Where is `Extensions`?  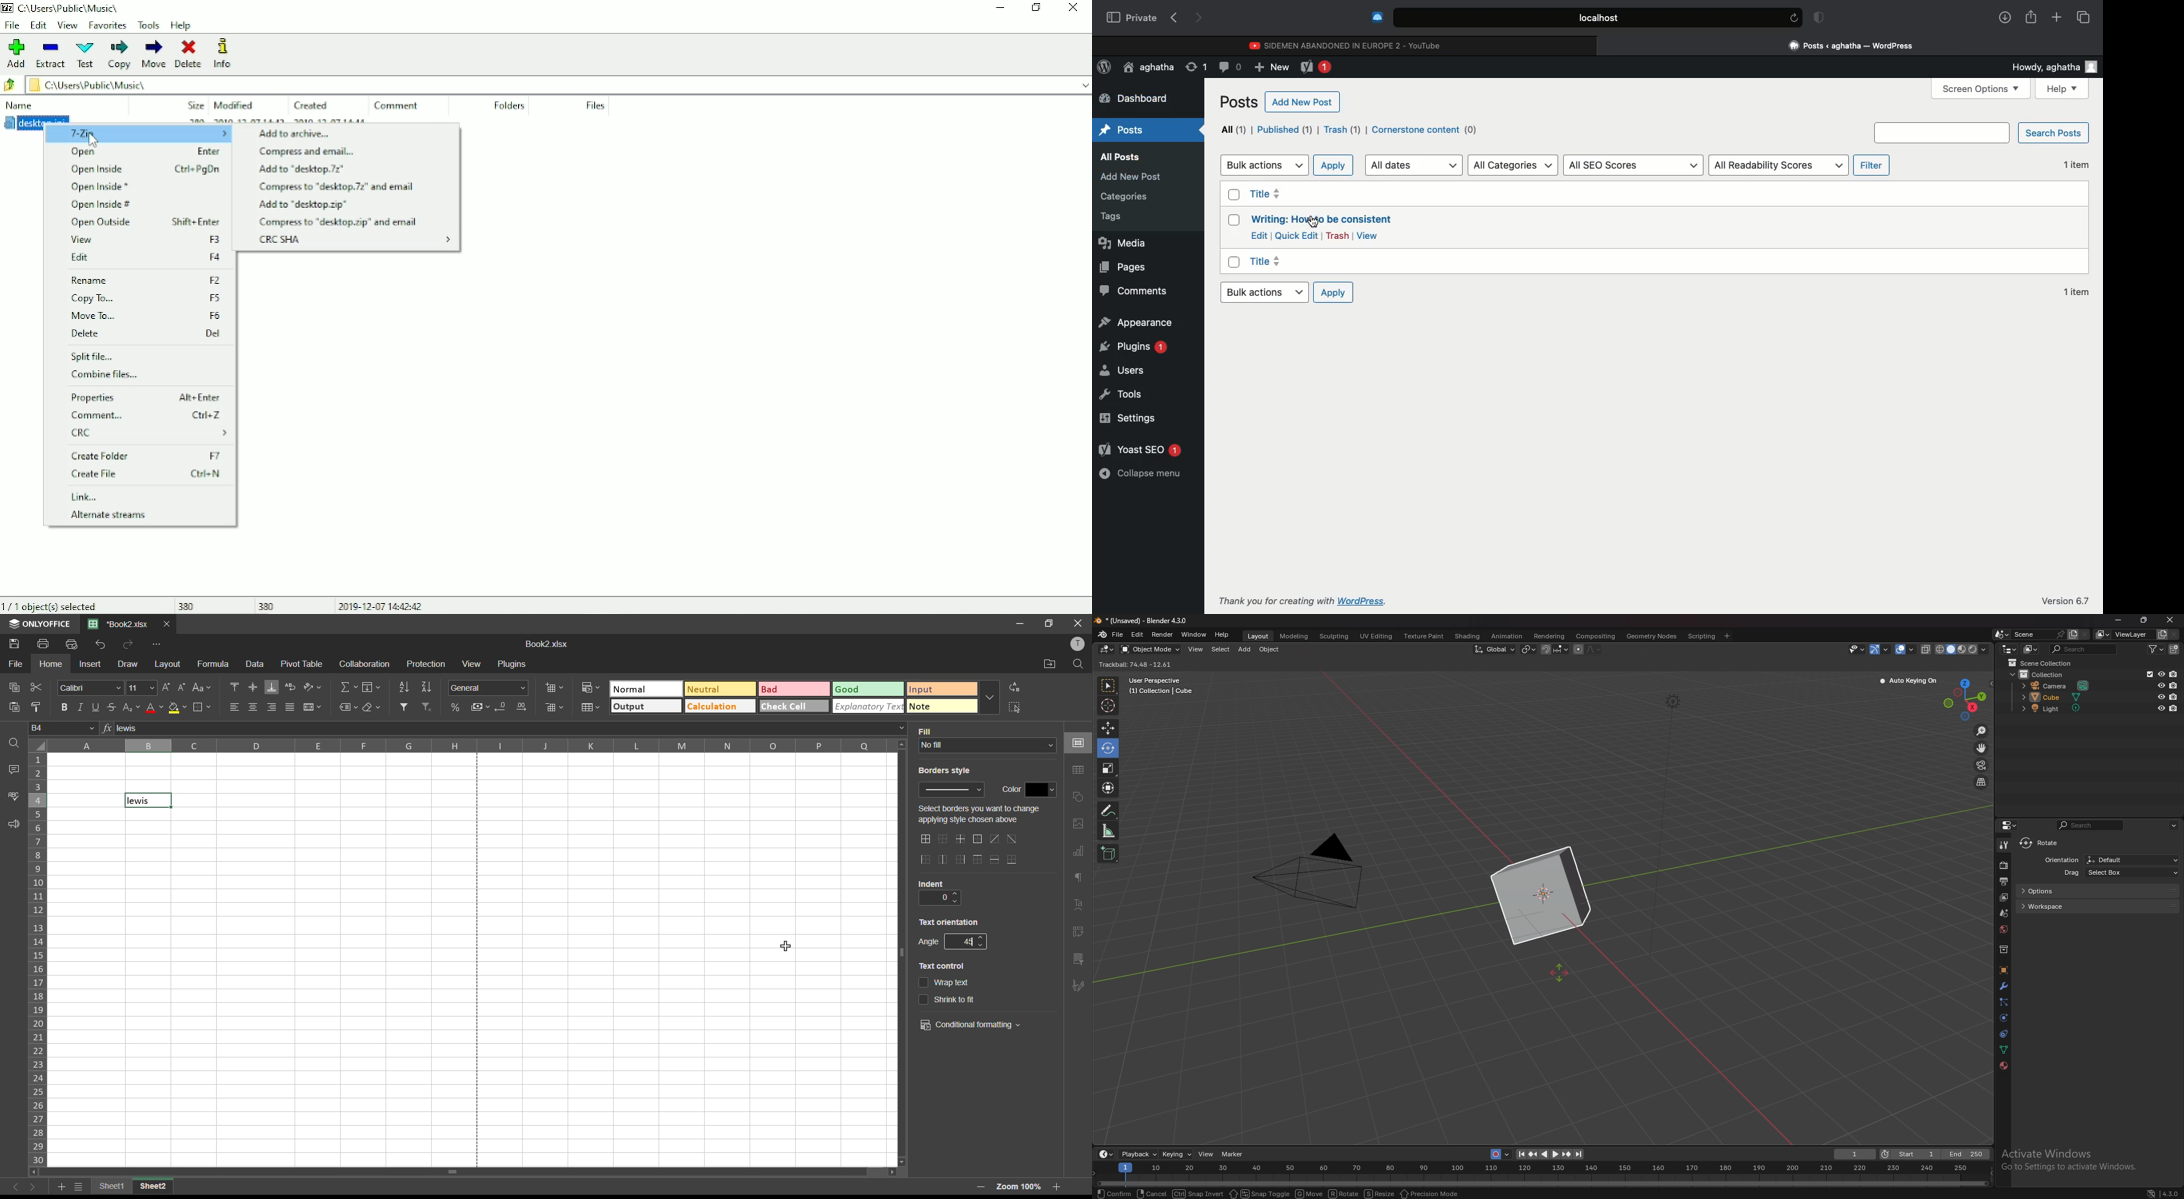 Extensions is located at coordinates (1376, 17).